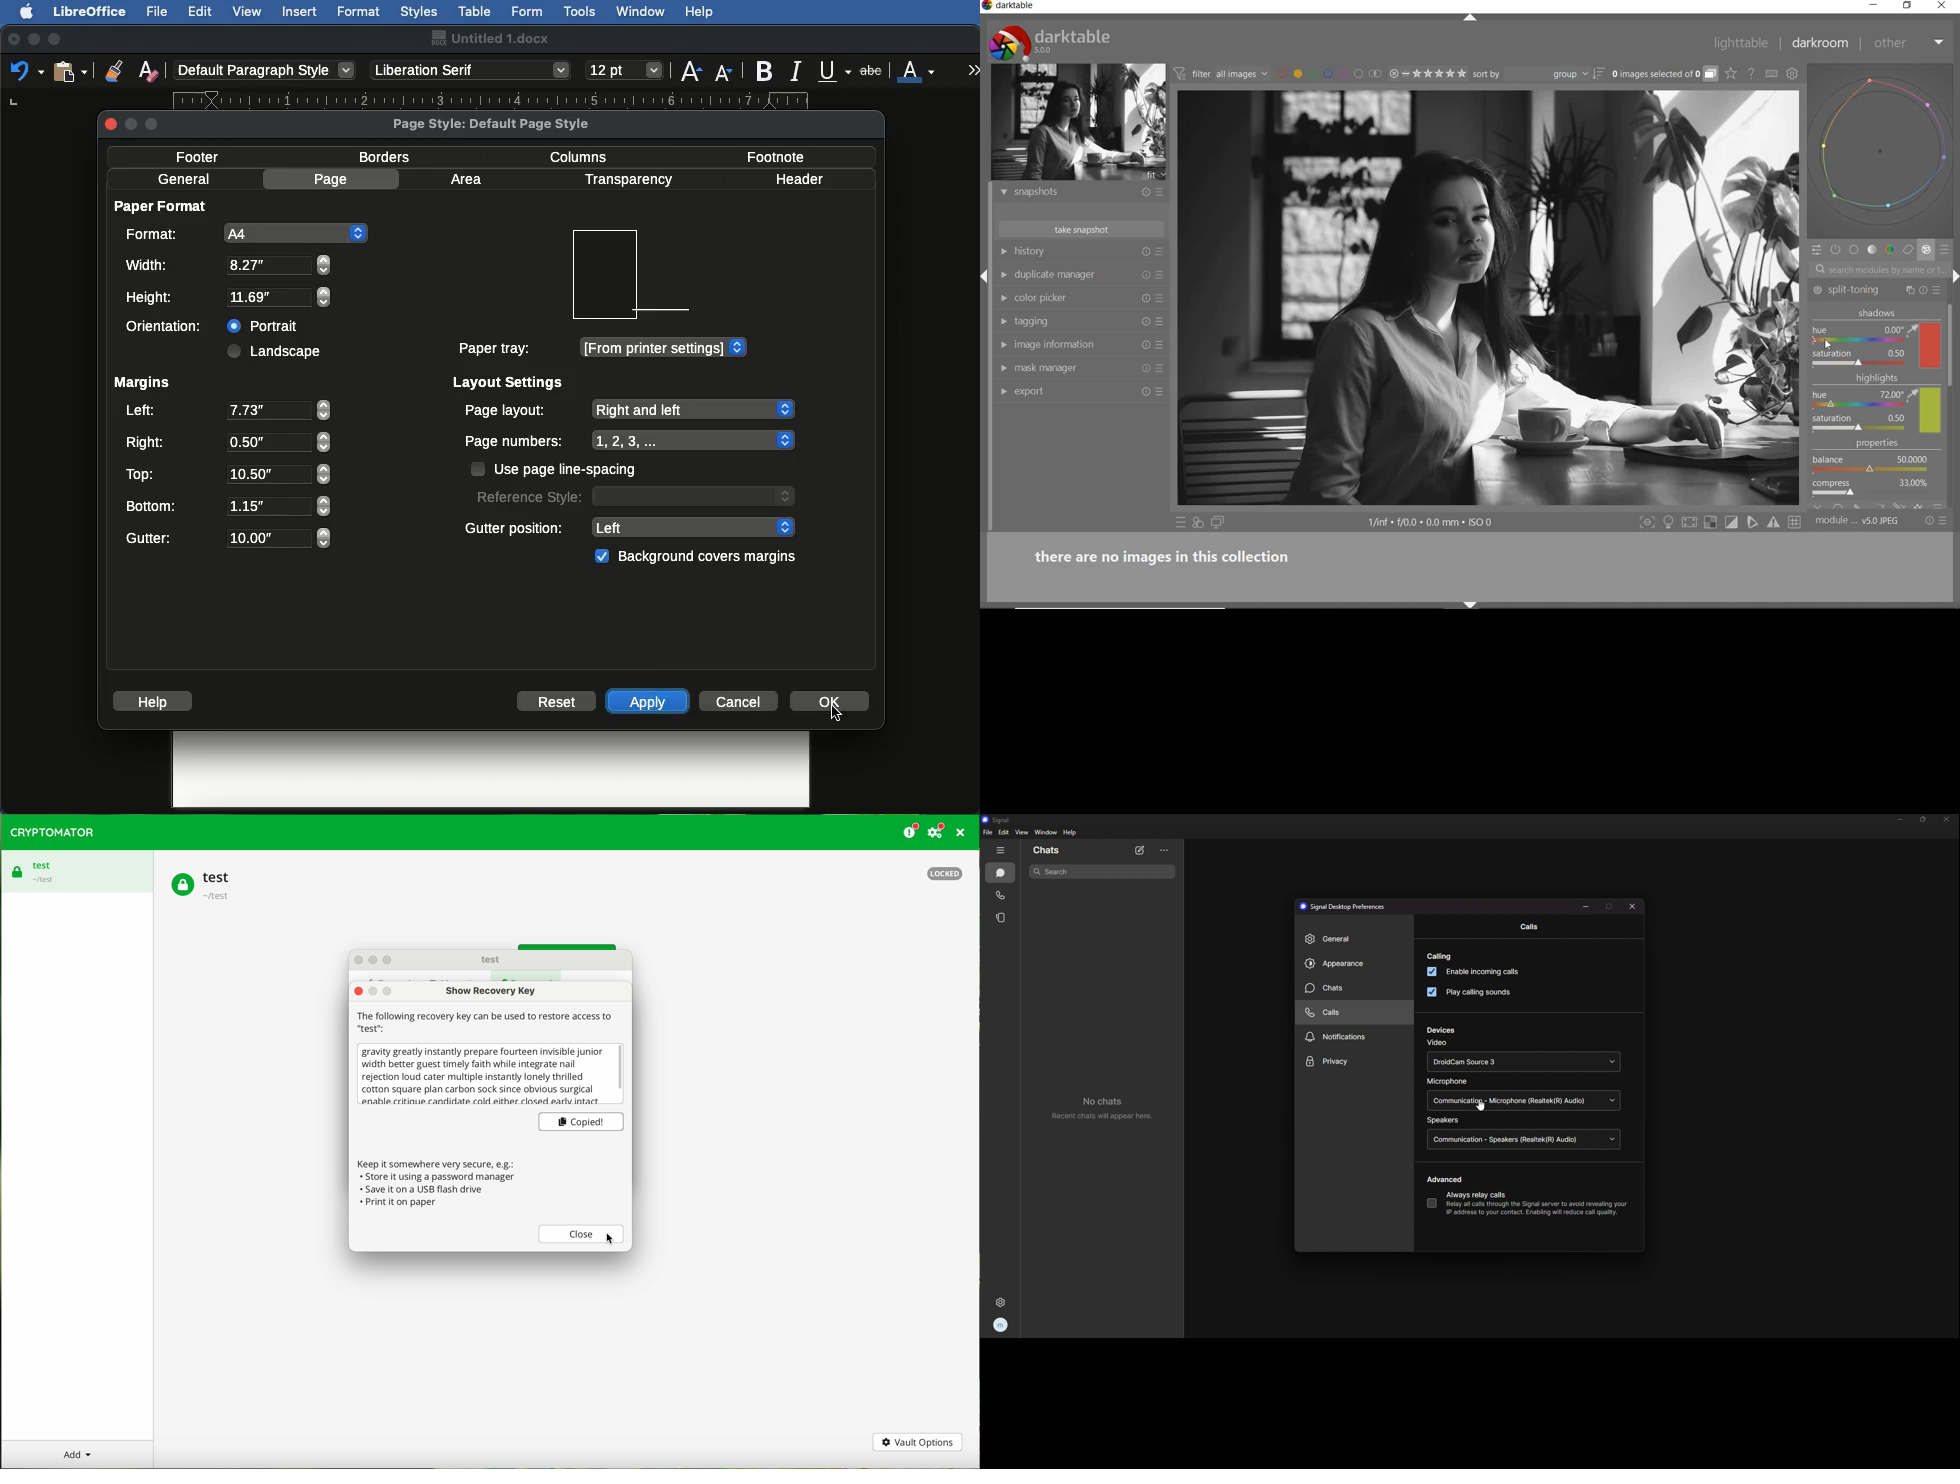 This screenshot has height=1484, width=1960. I want to click on cursor, so click(1483, 1106).